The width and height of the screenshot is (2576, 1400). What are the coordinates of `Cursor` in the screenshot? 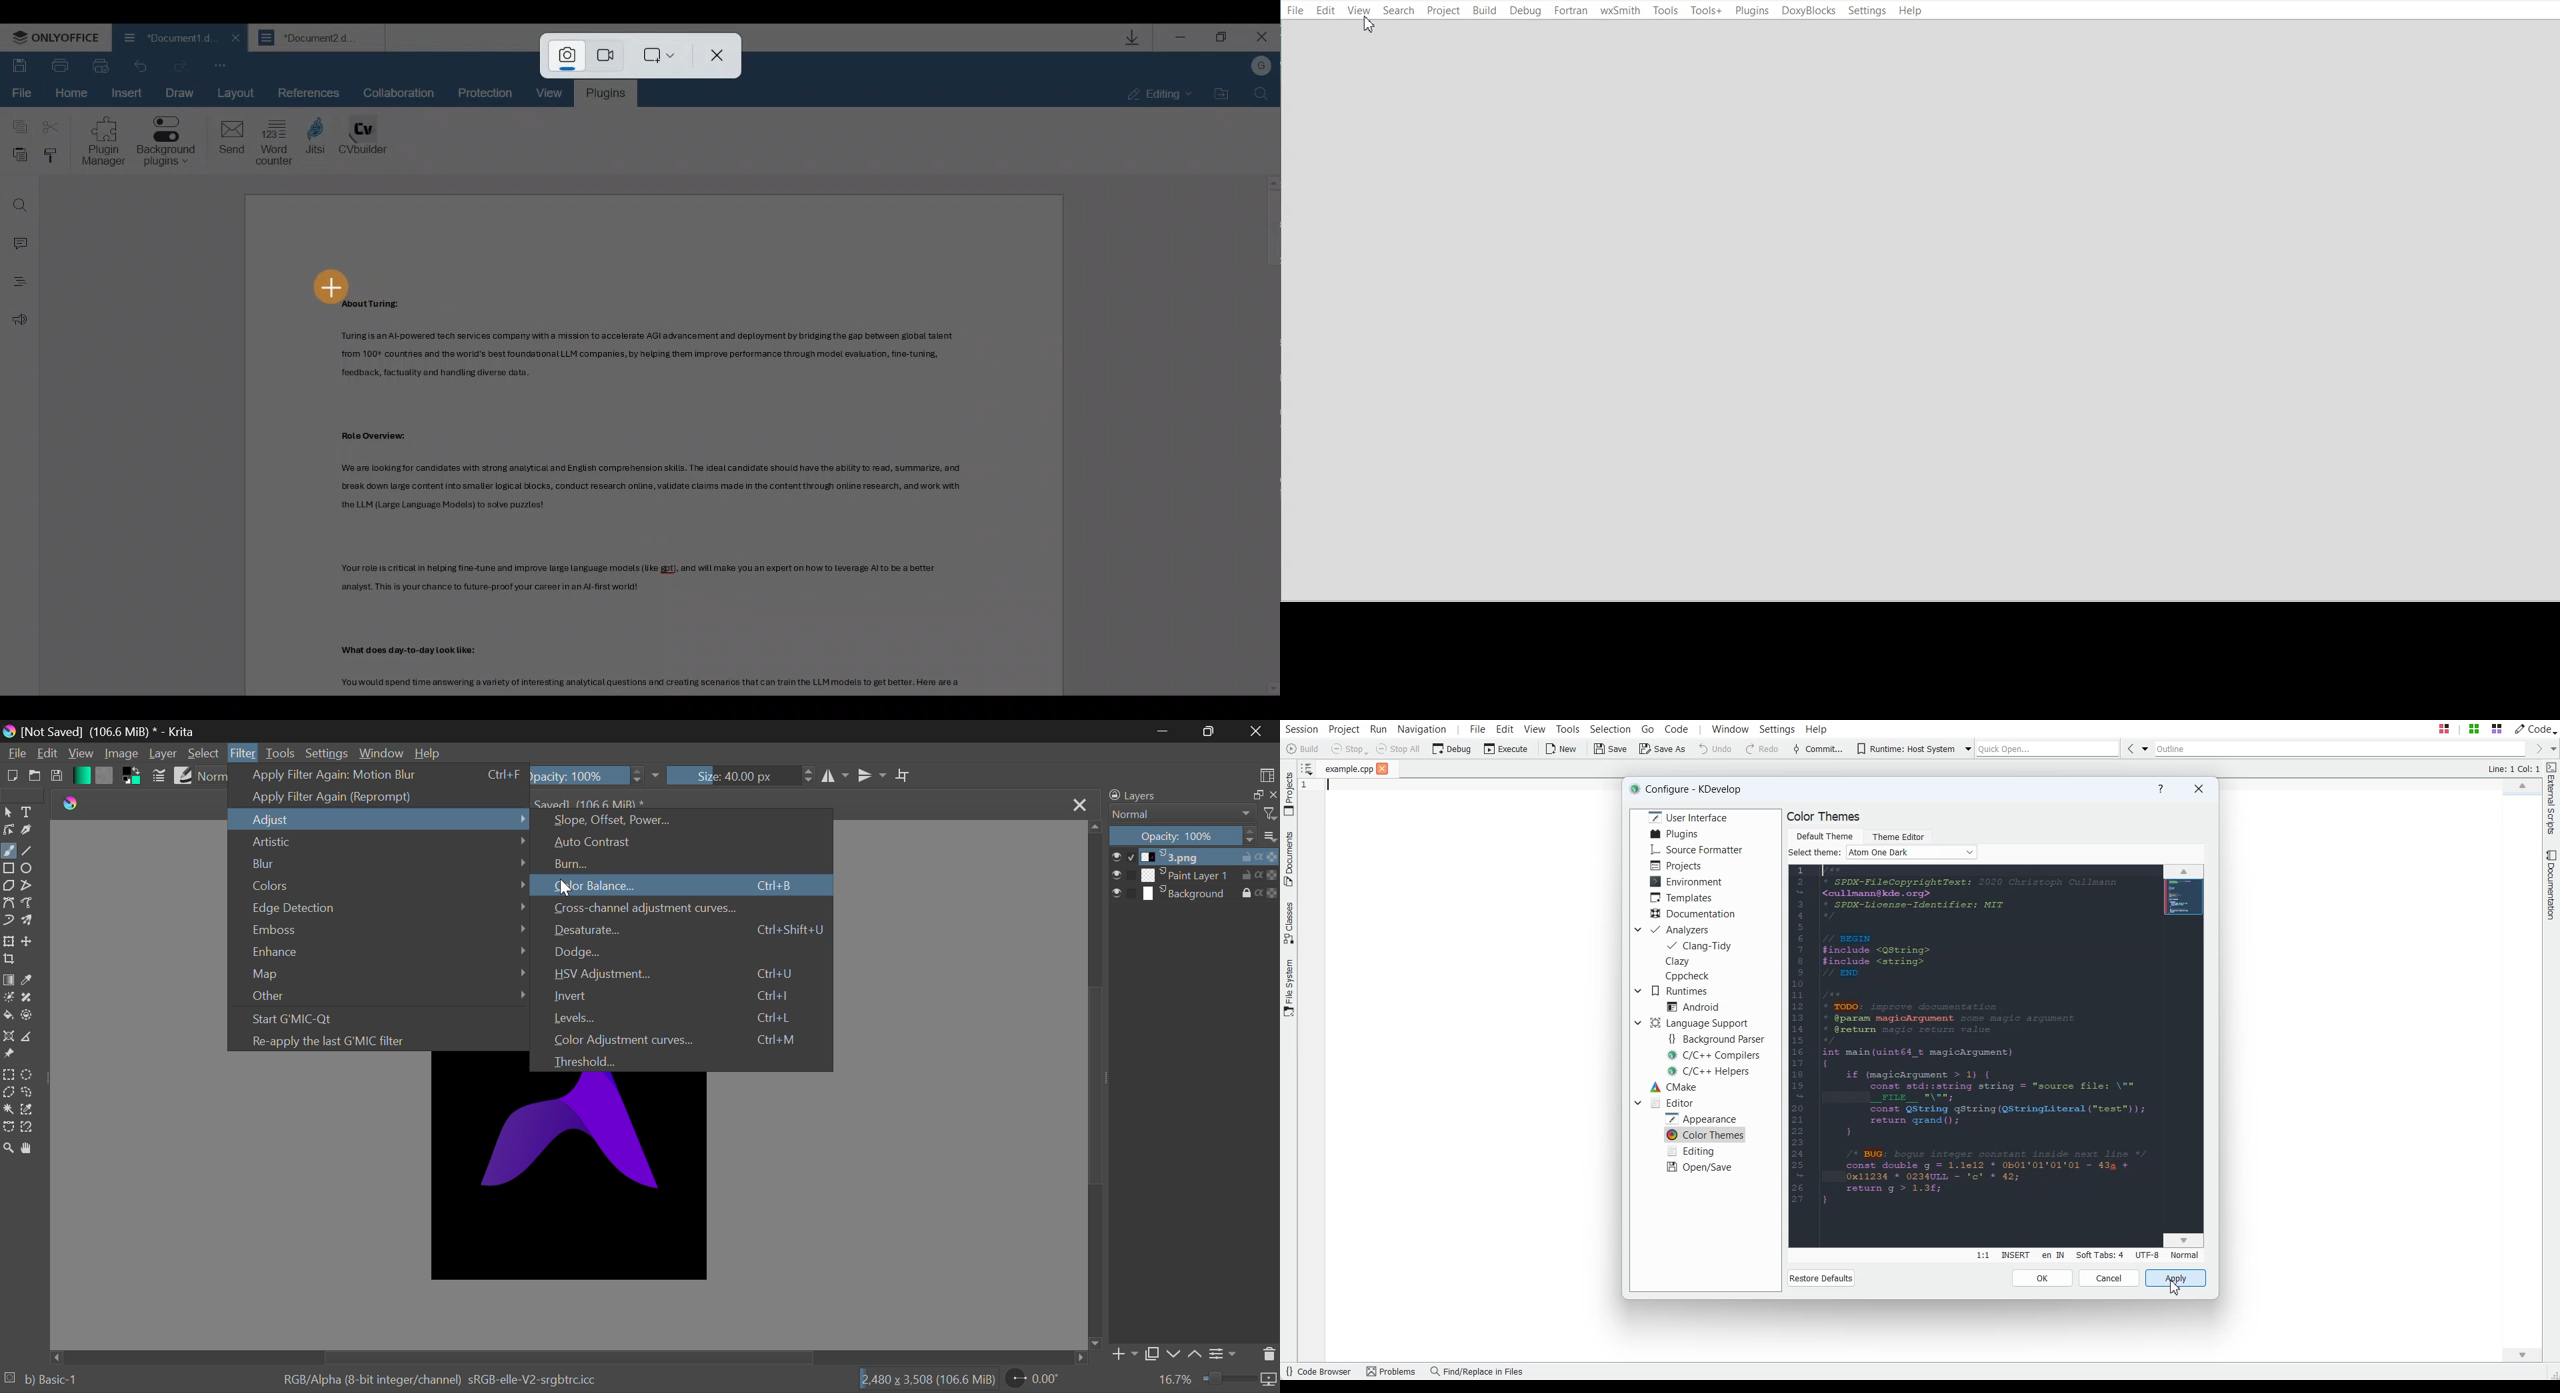 It's located at (329, 286).